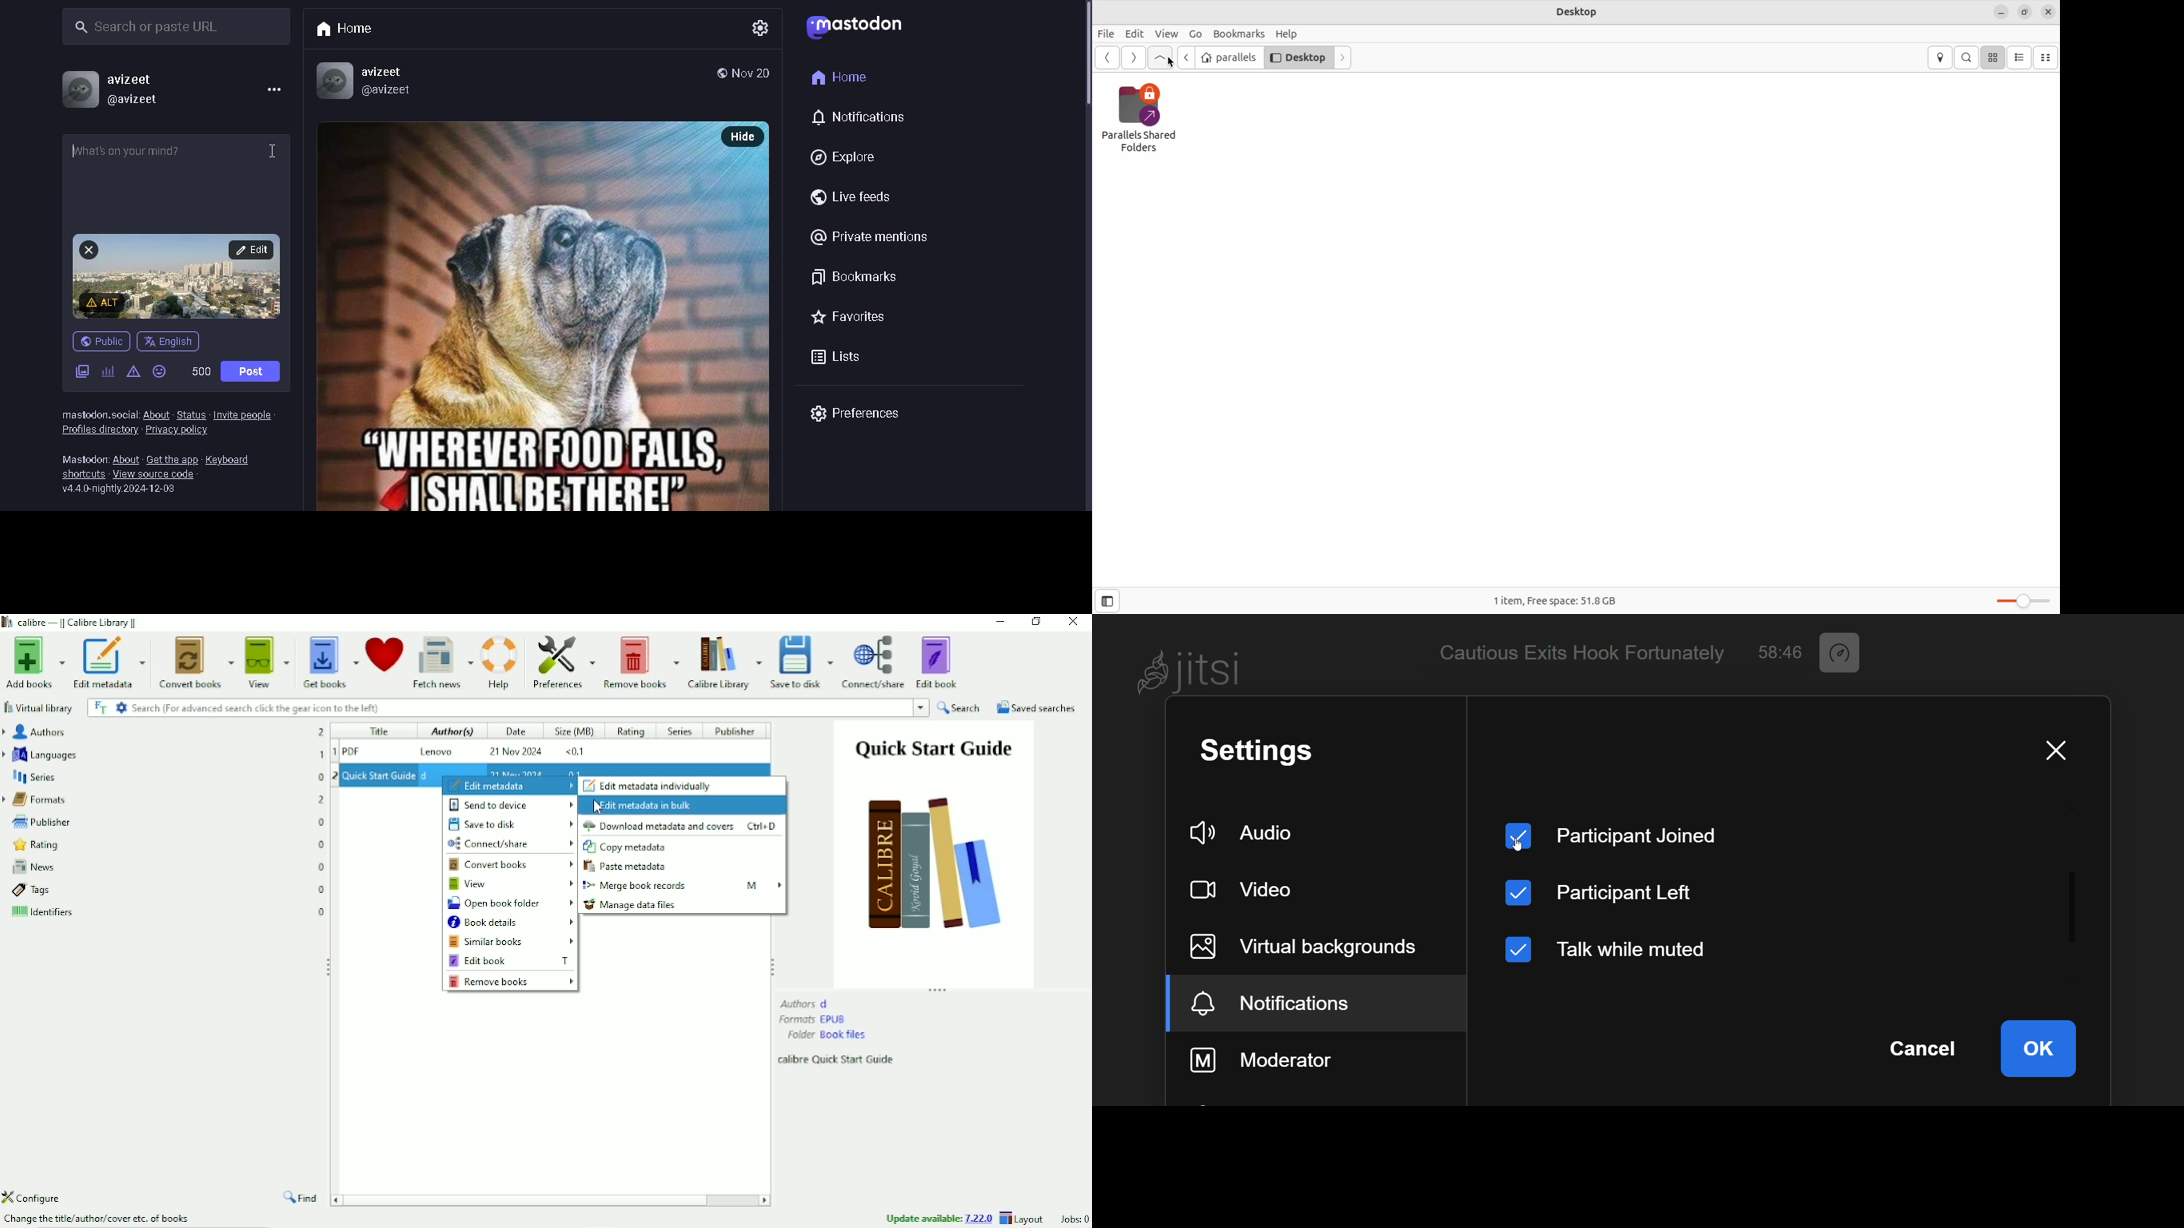 The image size is (2184, 1232). Describe the element at coordinates (863, 318) in the screenshot. I see `favorites` at that location.